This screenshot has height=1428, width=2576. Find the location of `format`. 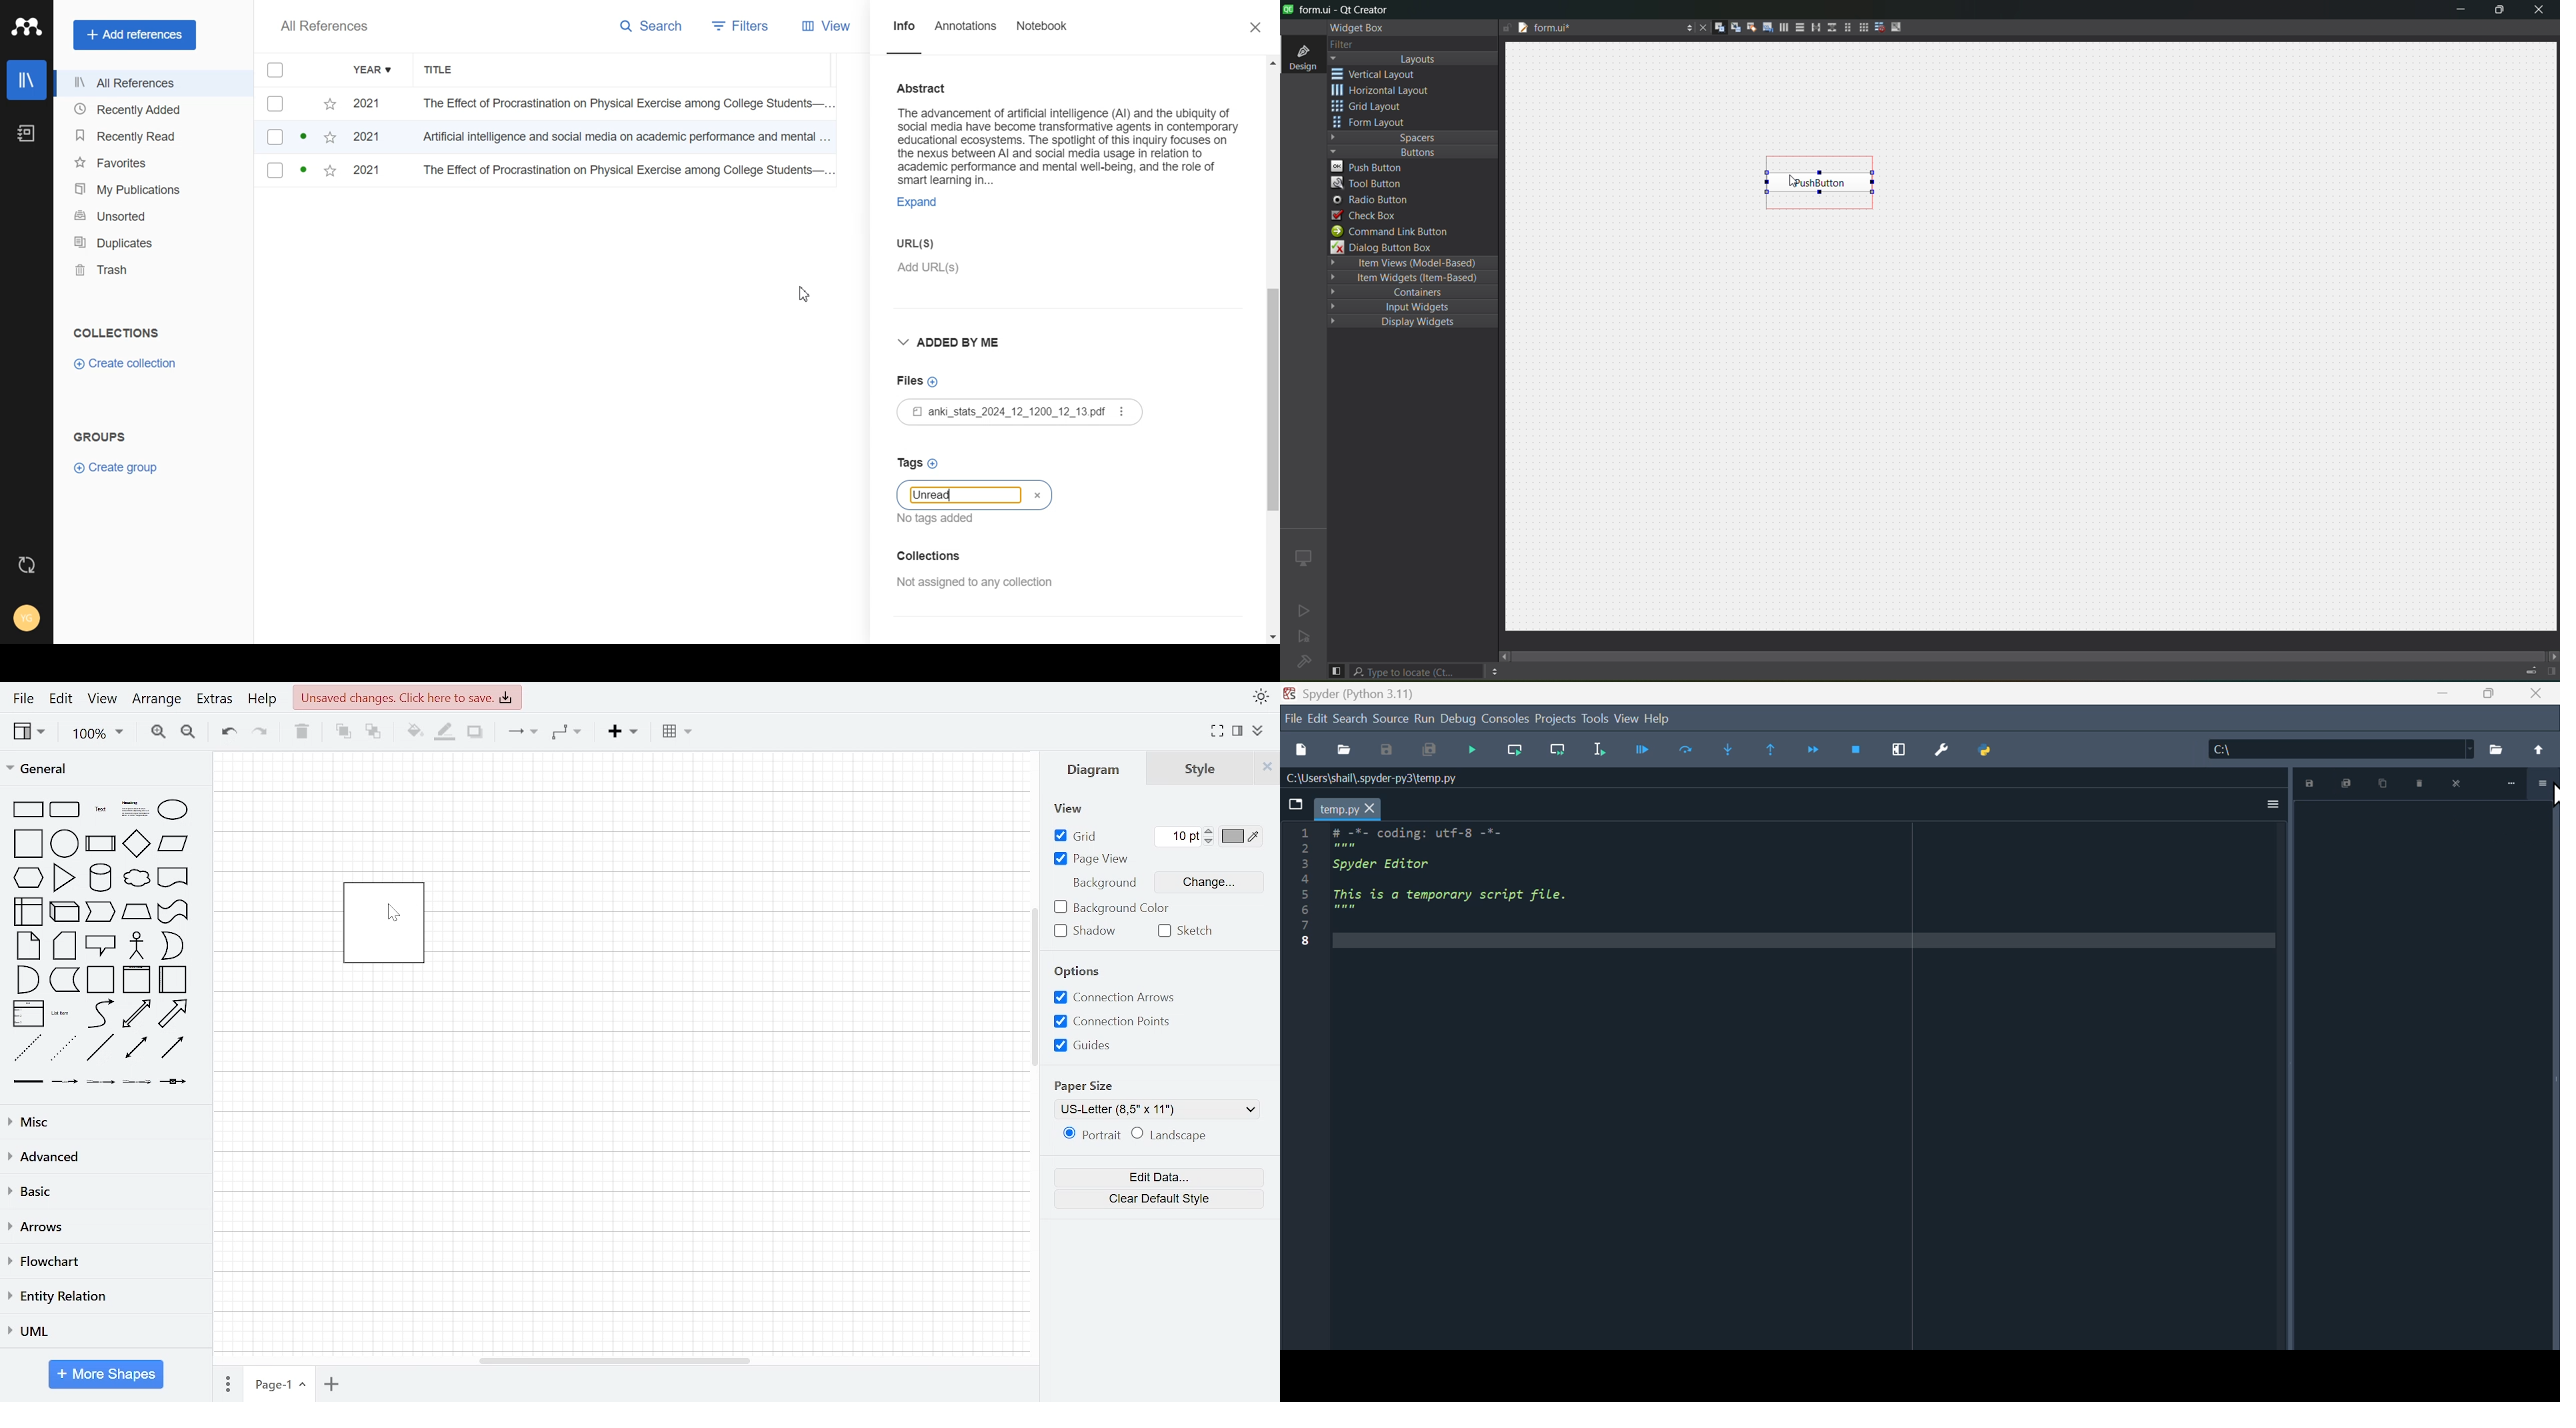

format is located at coordinates (1238, 731).